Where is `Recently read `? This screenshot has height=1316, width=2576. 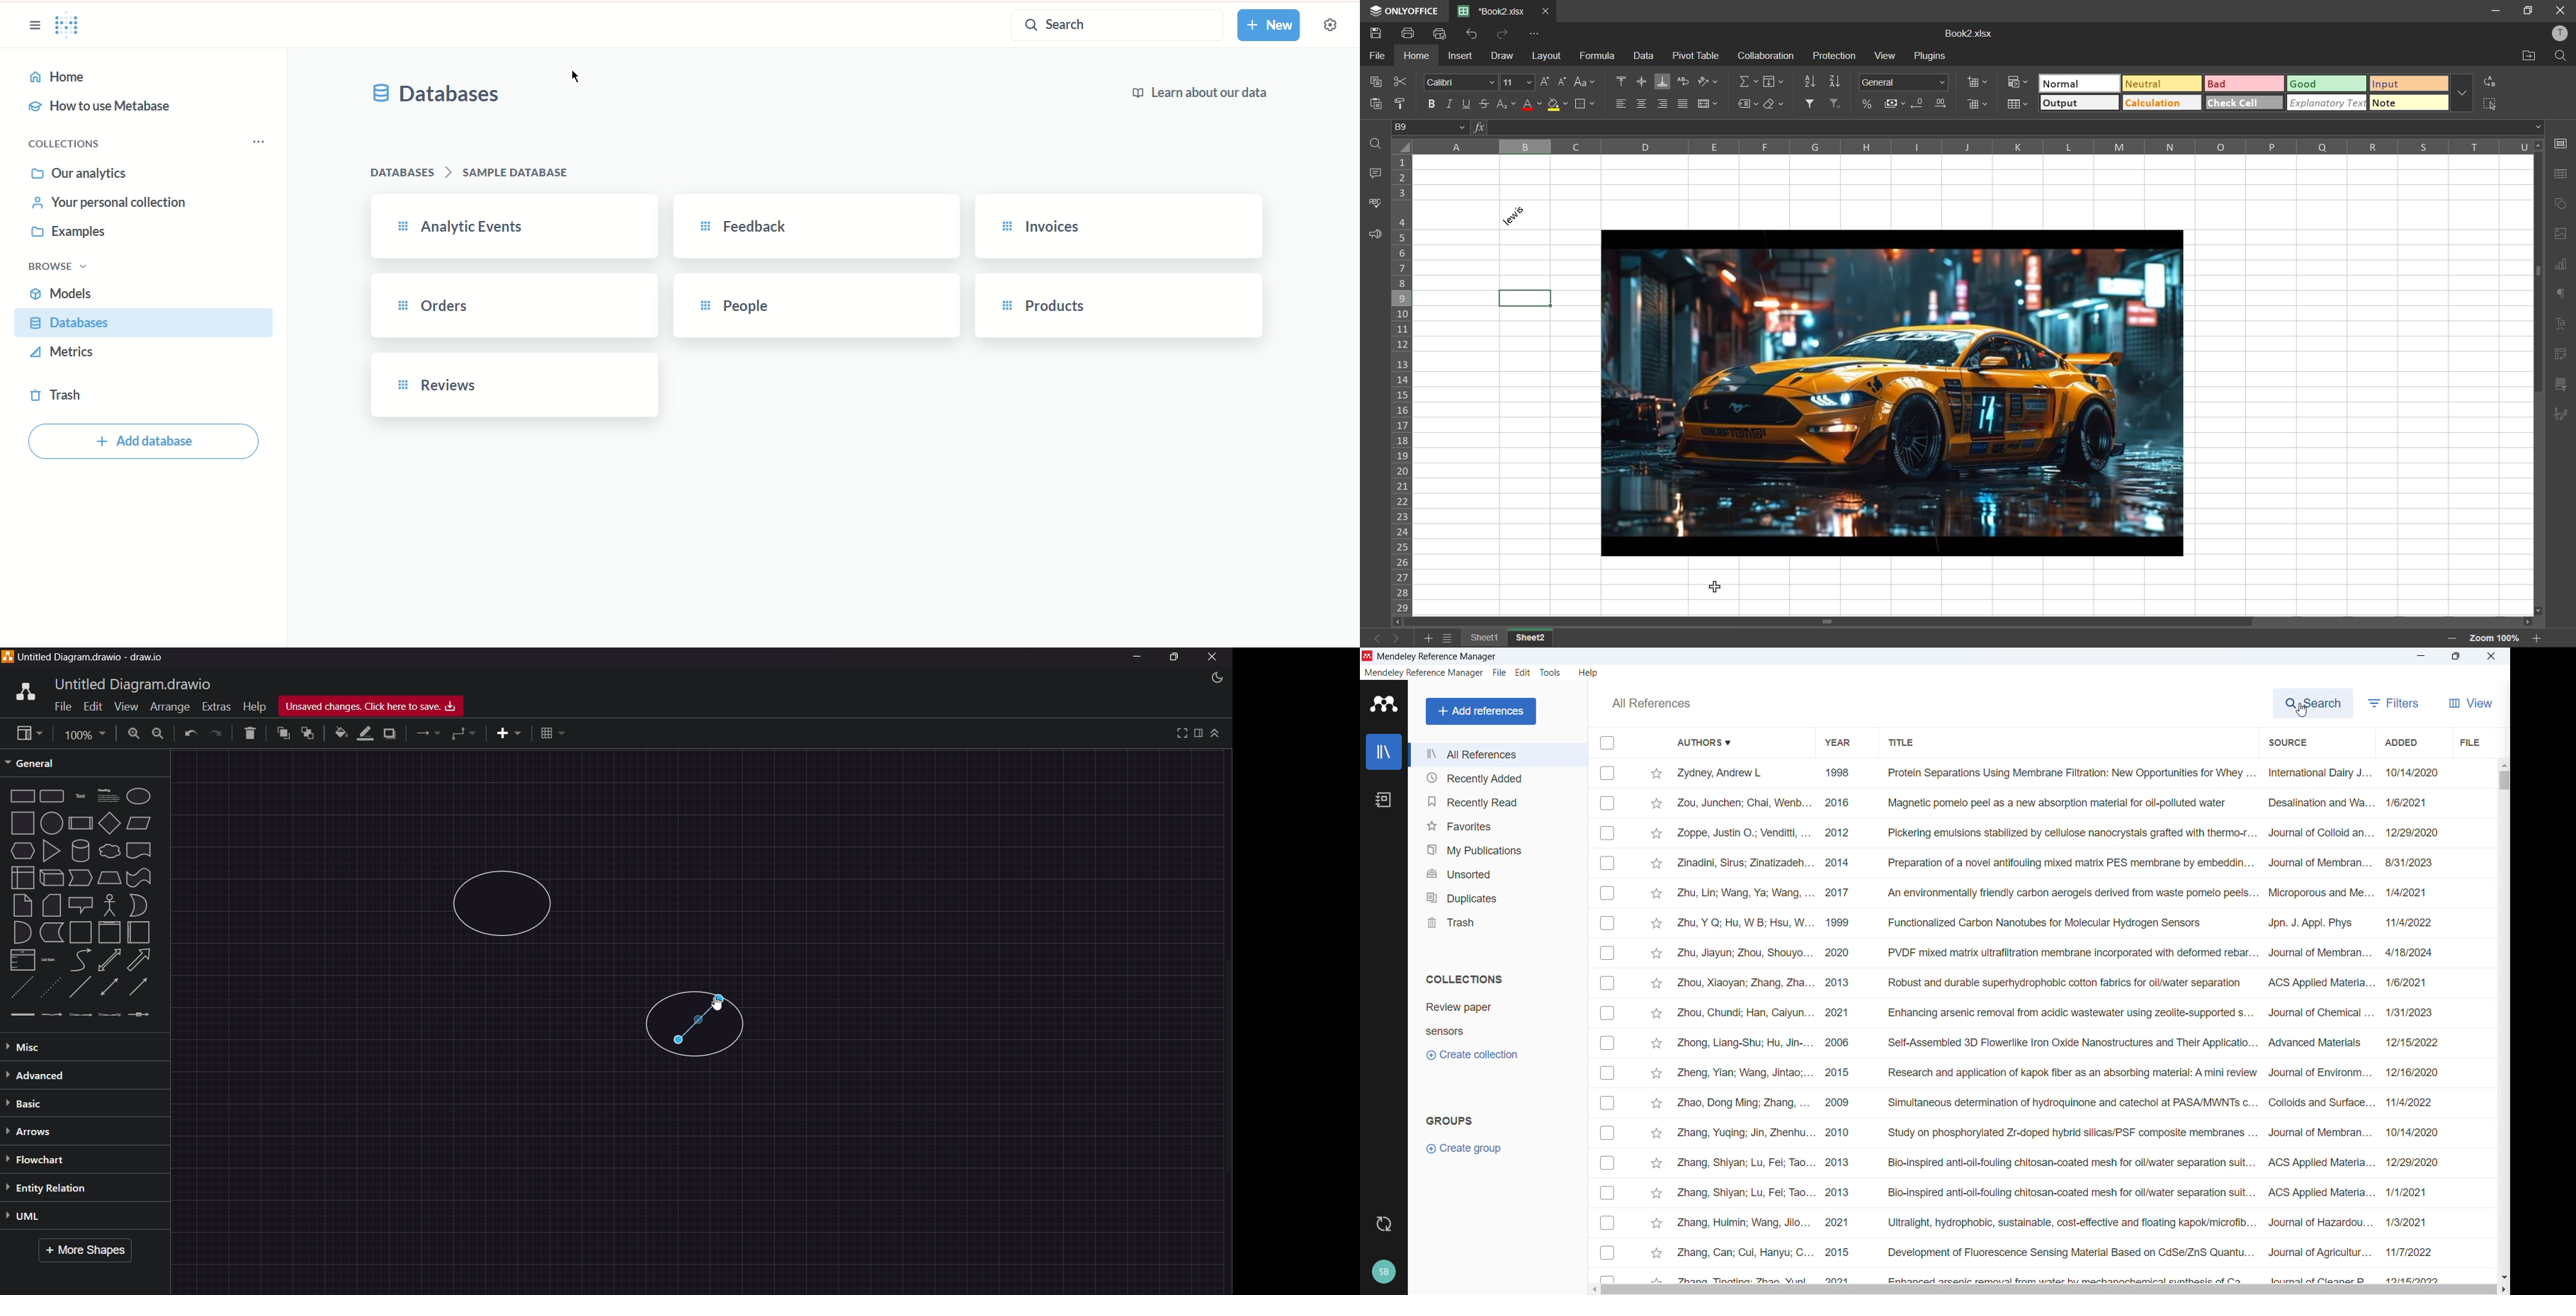
Recently read  is located at coordinates (1497, 800).